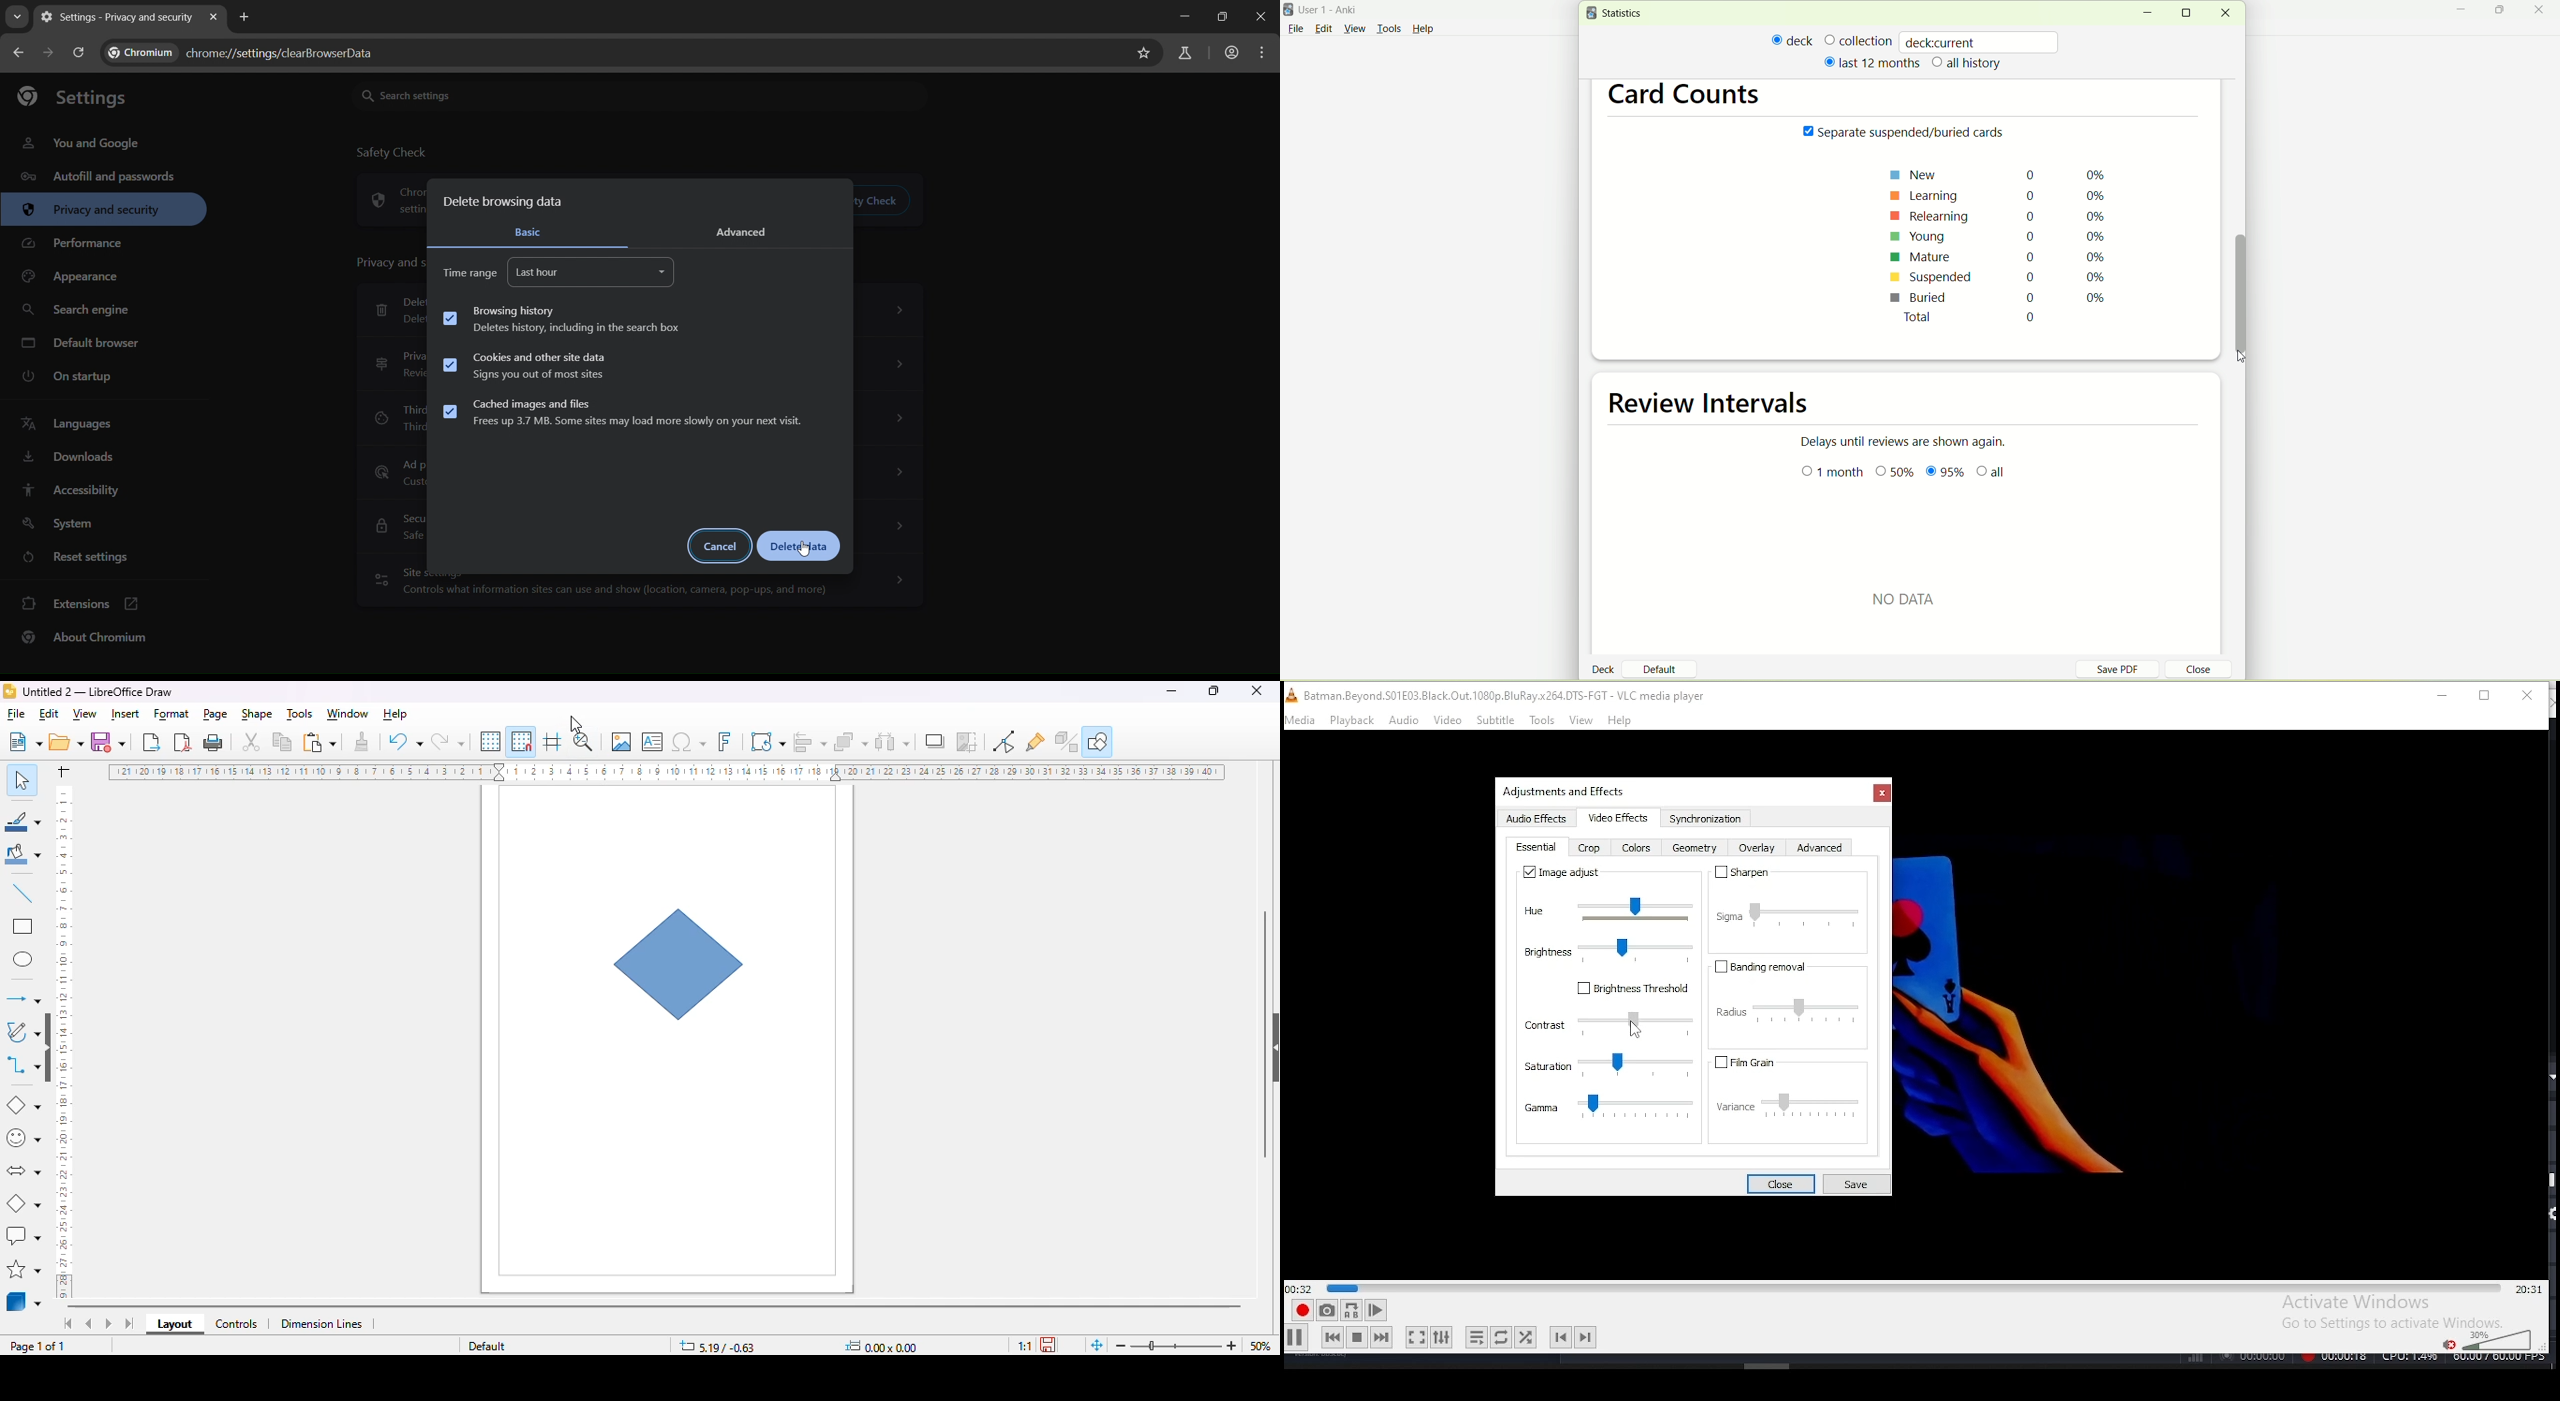 This screenshot has height=1428, width=2576. I want to click on ruler, so click(665, 771).